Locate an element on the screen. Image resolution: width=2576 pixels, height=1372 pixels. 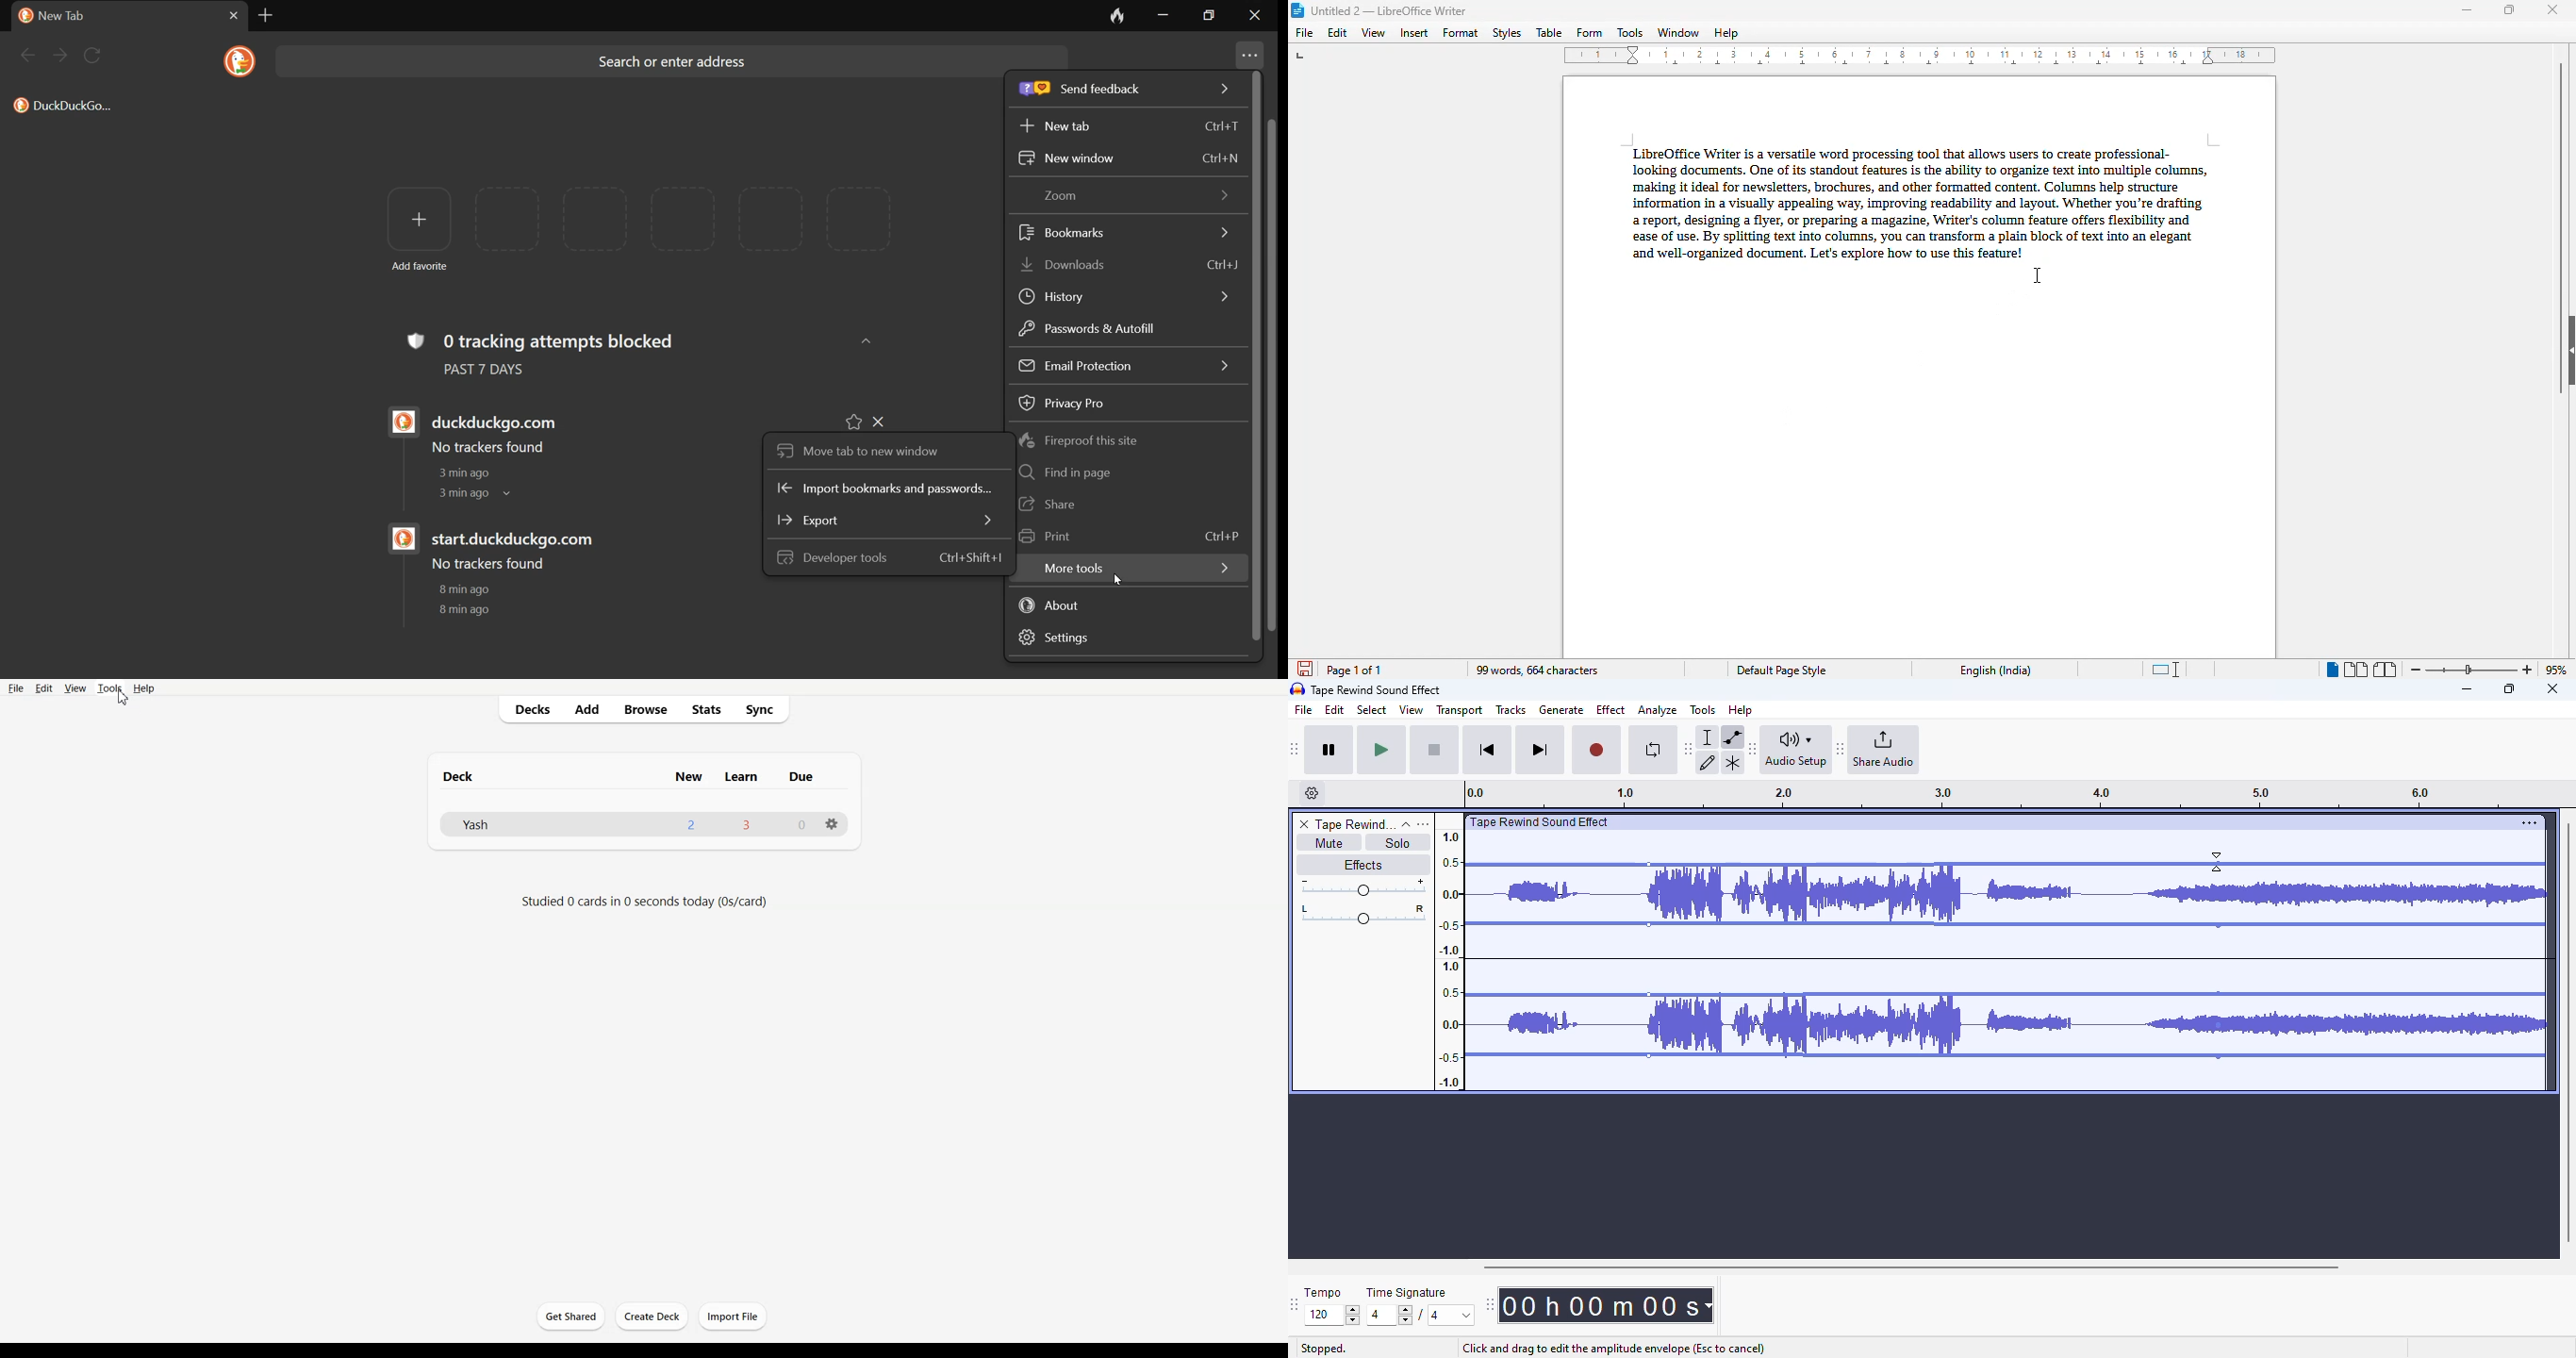
selection tool is located at coordinates (1709, 737).